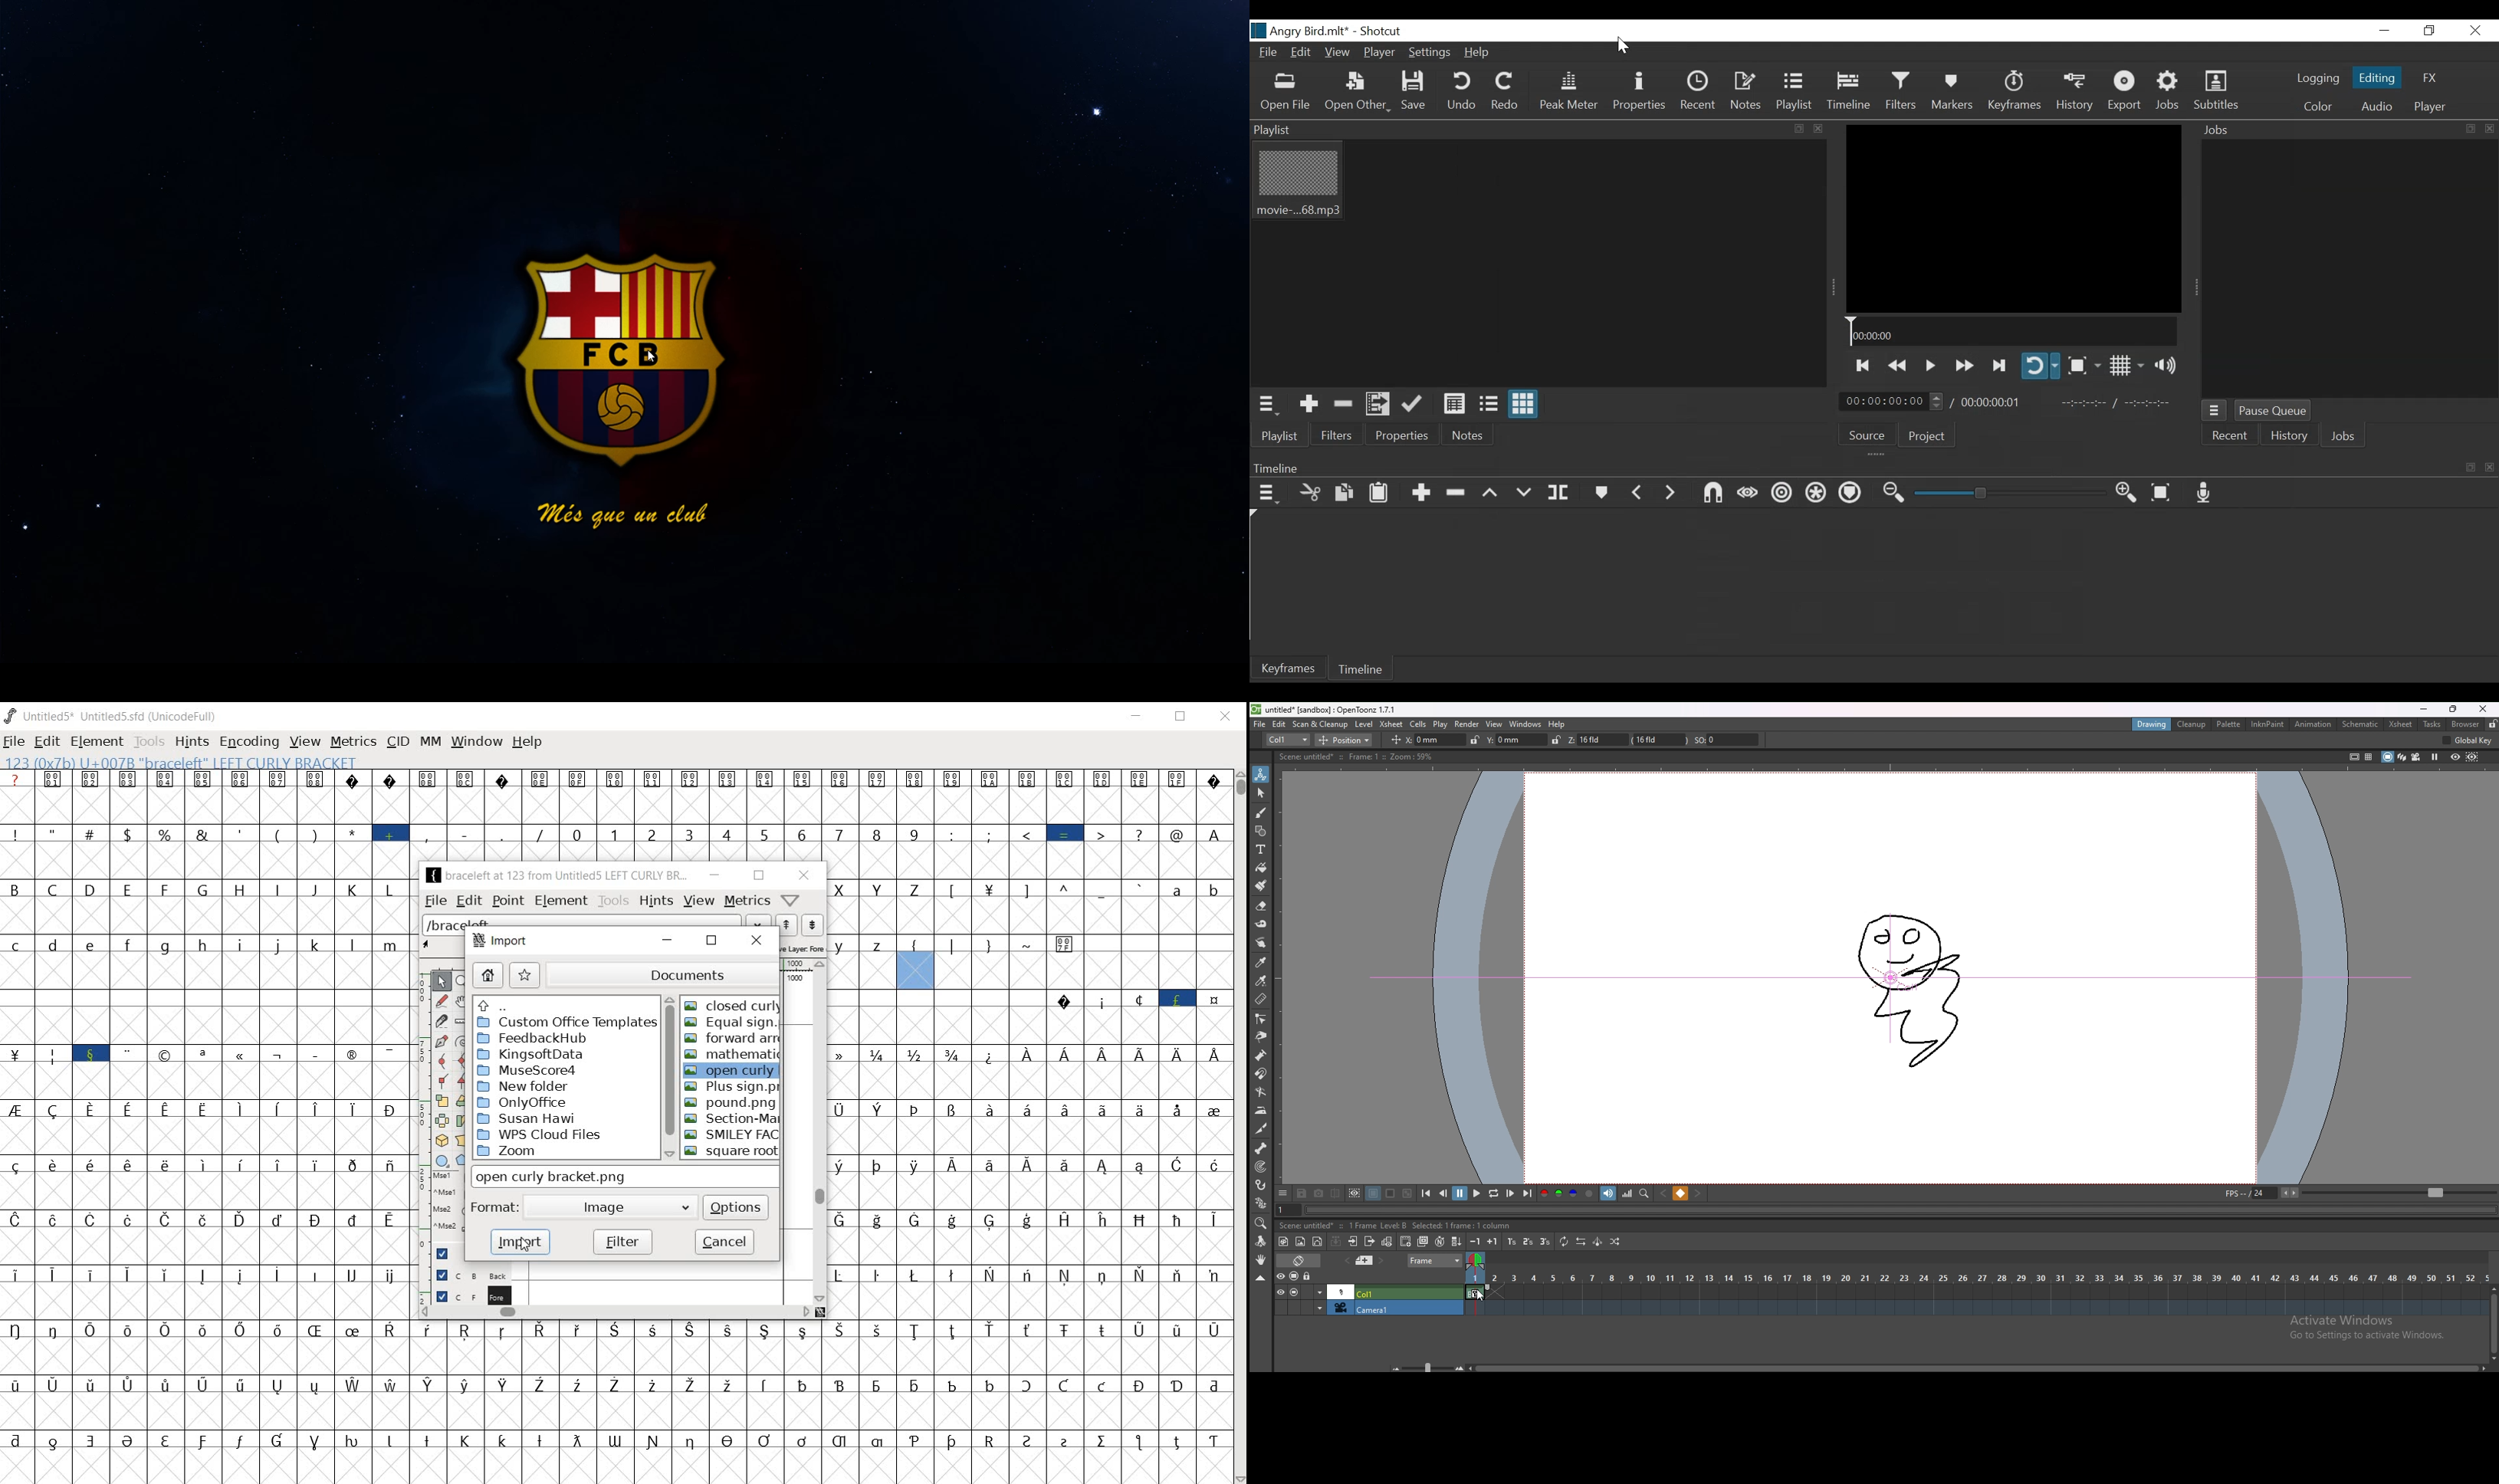 The height and width of the screenshot is (1484, 2520). I want to click on camera stand view, so click(2387, 757).